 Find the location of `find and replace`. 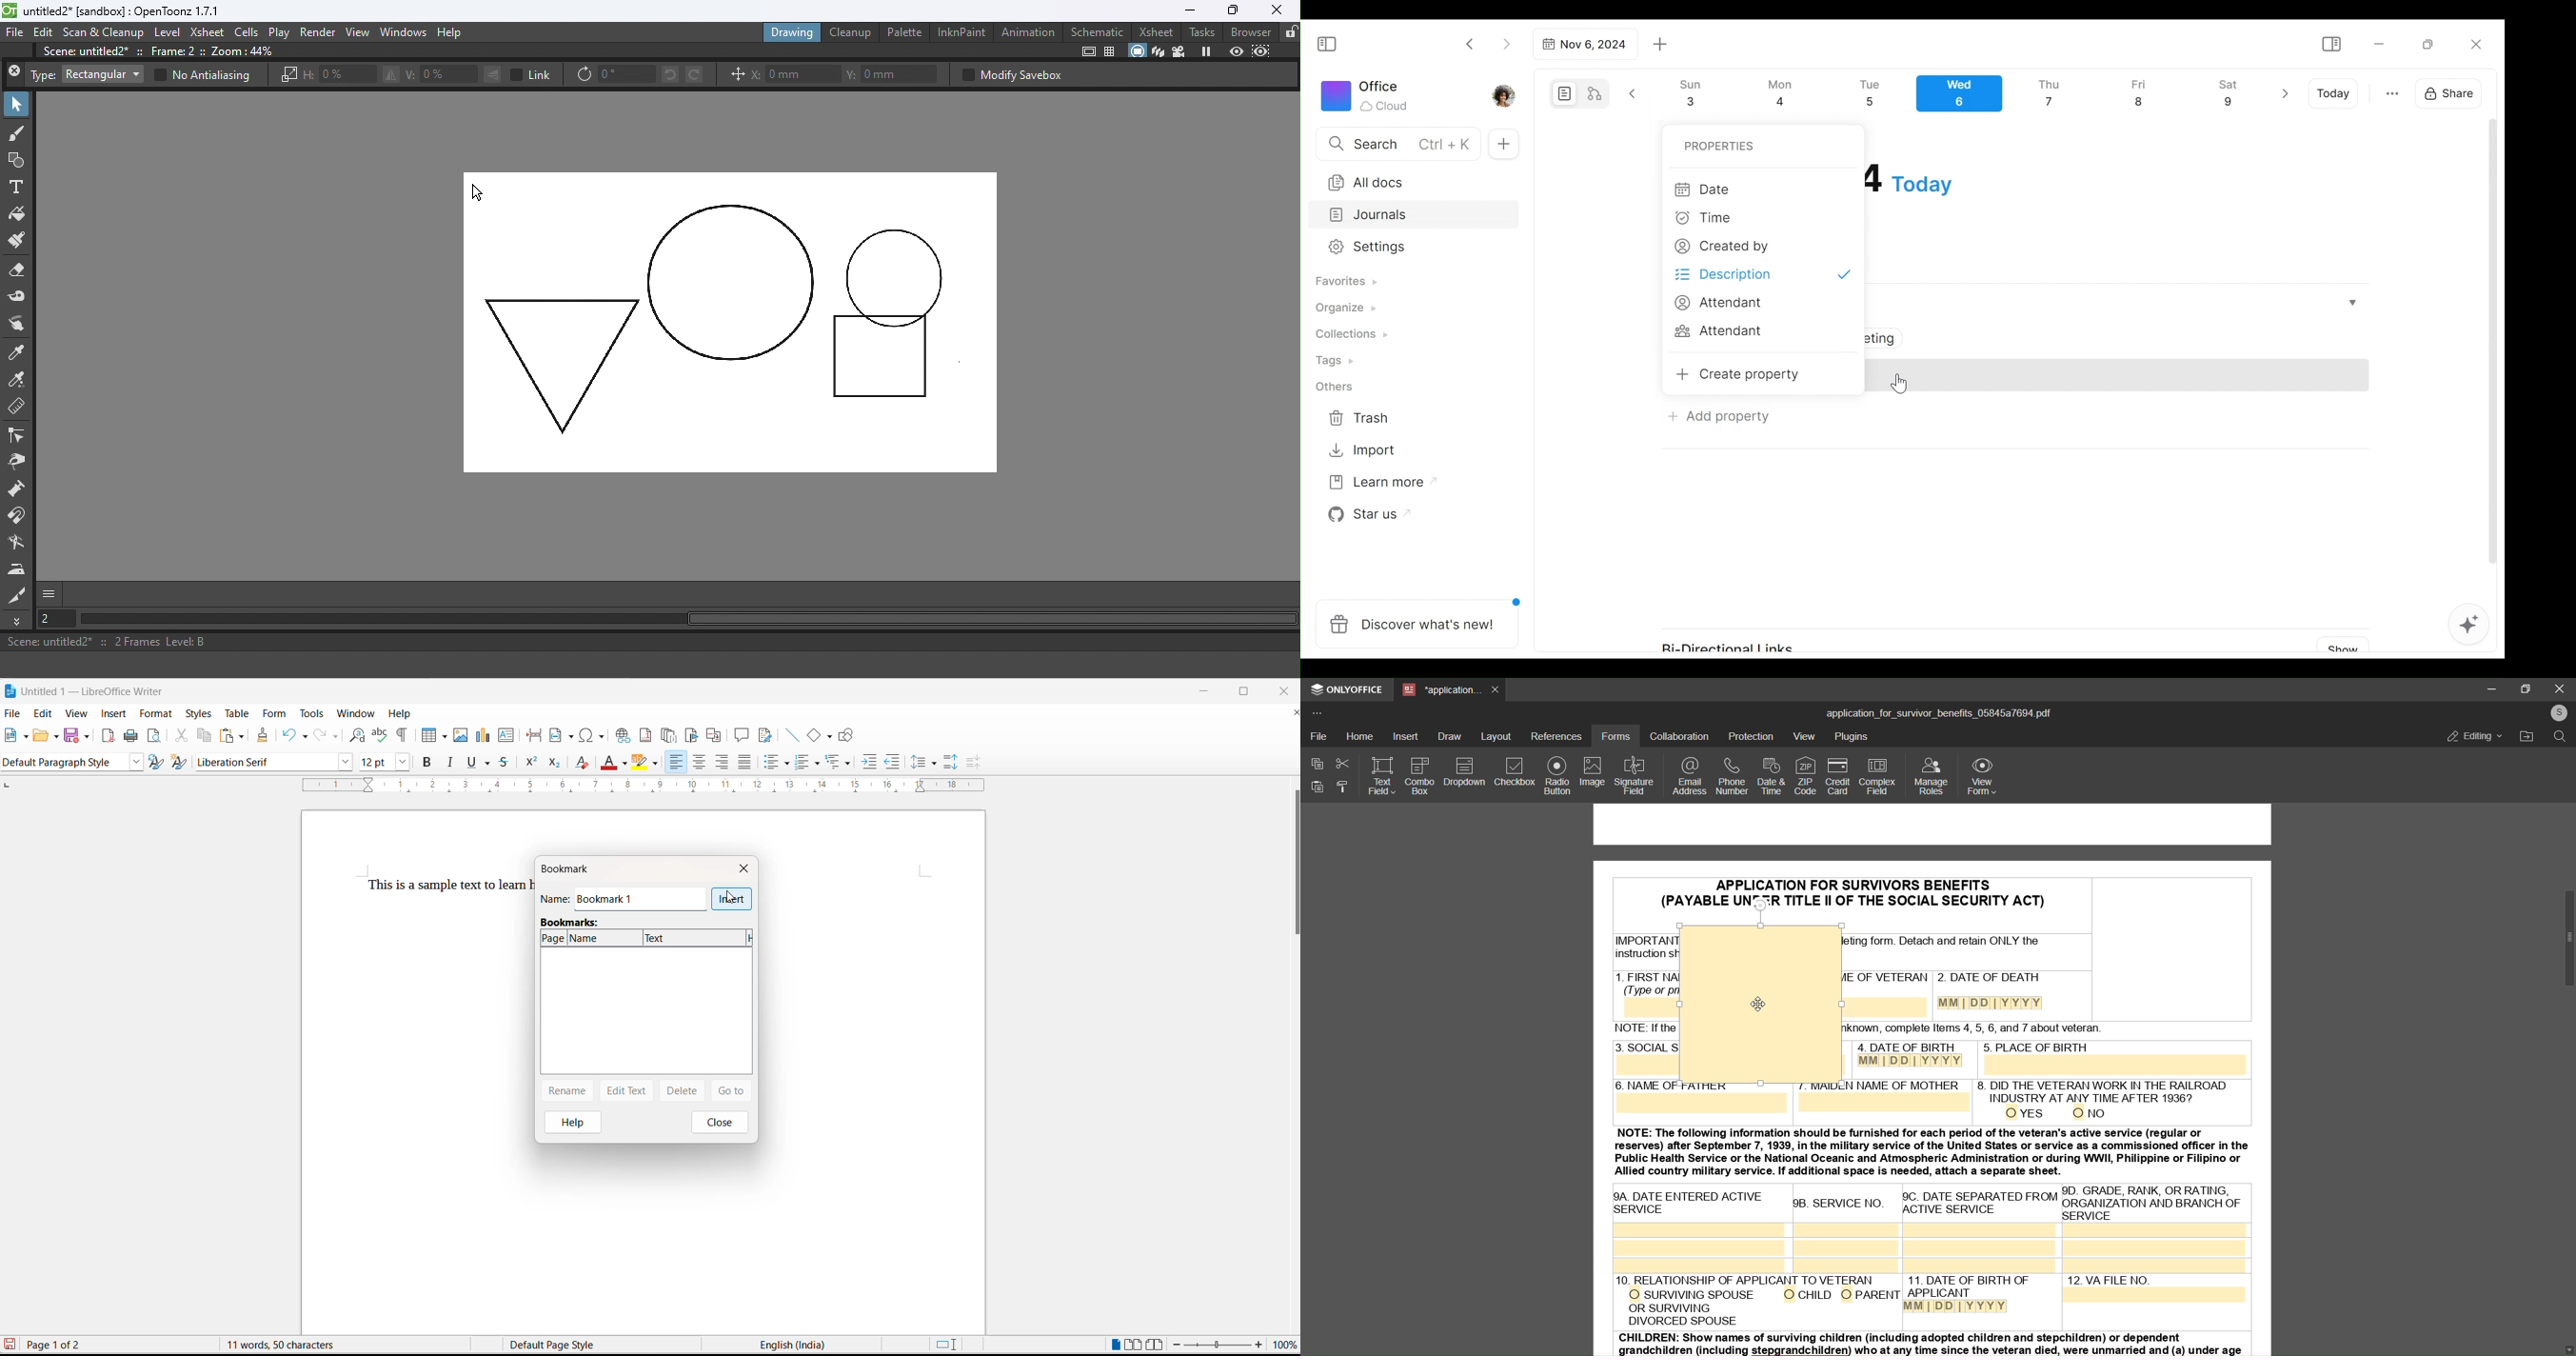

find and replace is located at coordinates (357, 734).